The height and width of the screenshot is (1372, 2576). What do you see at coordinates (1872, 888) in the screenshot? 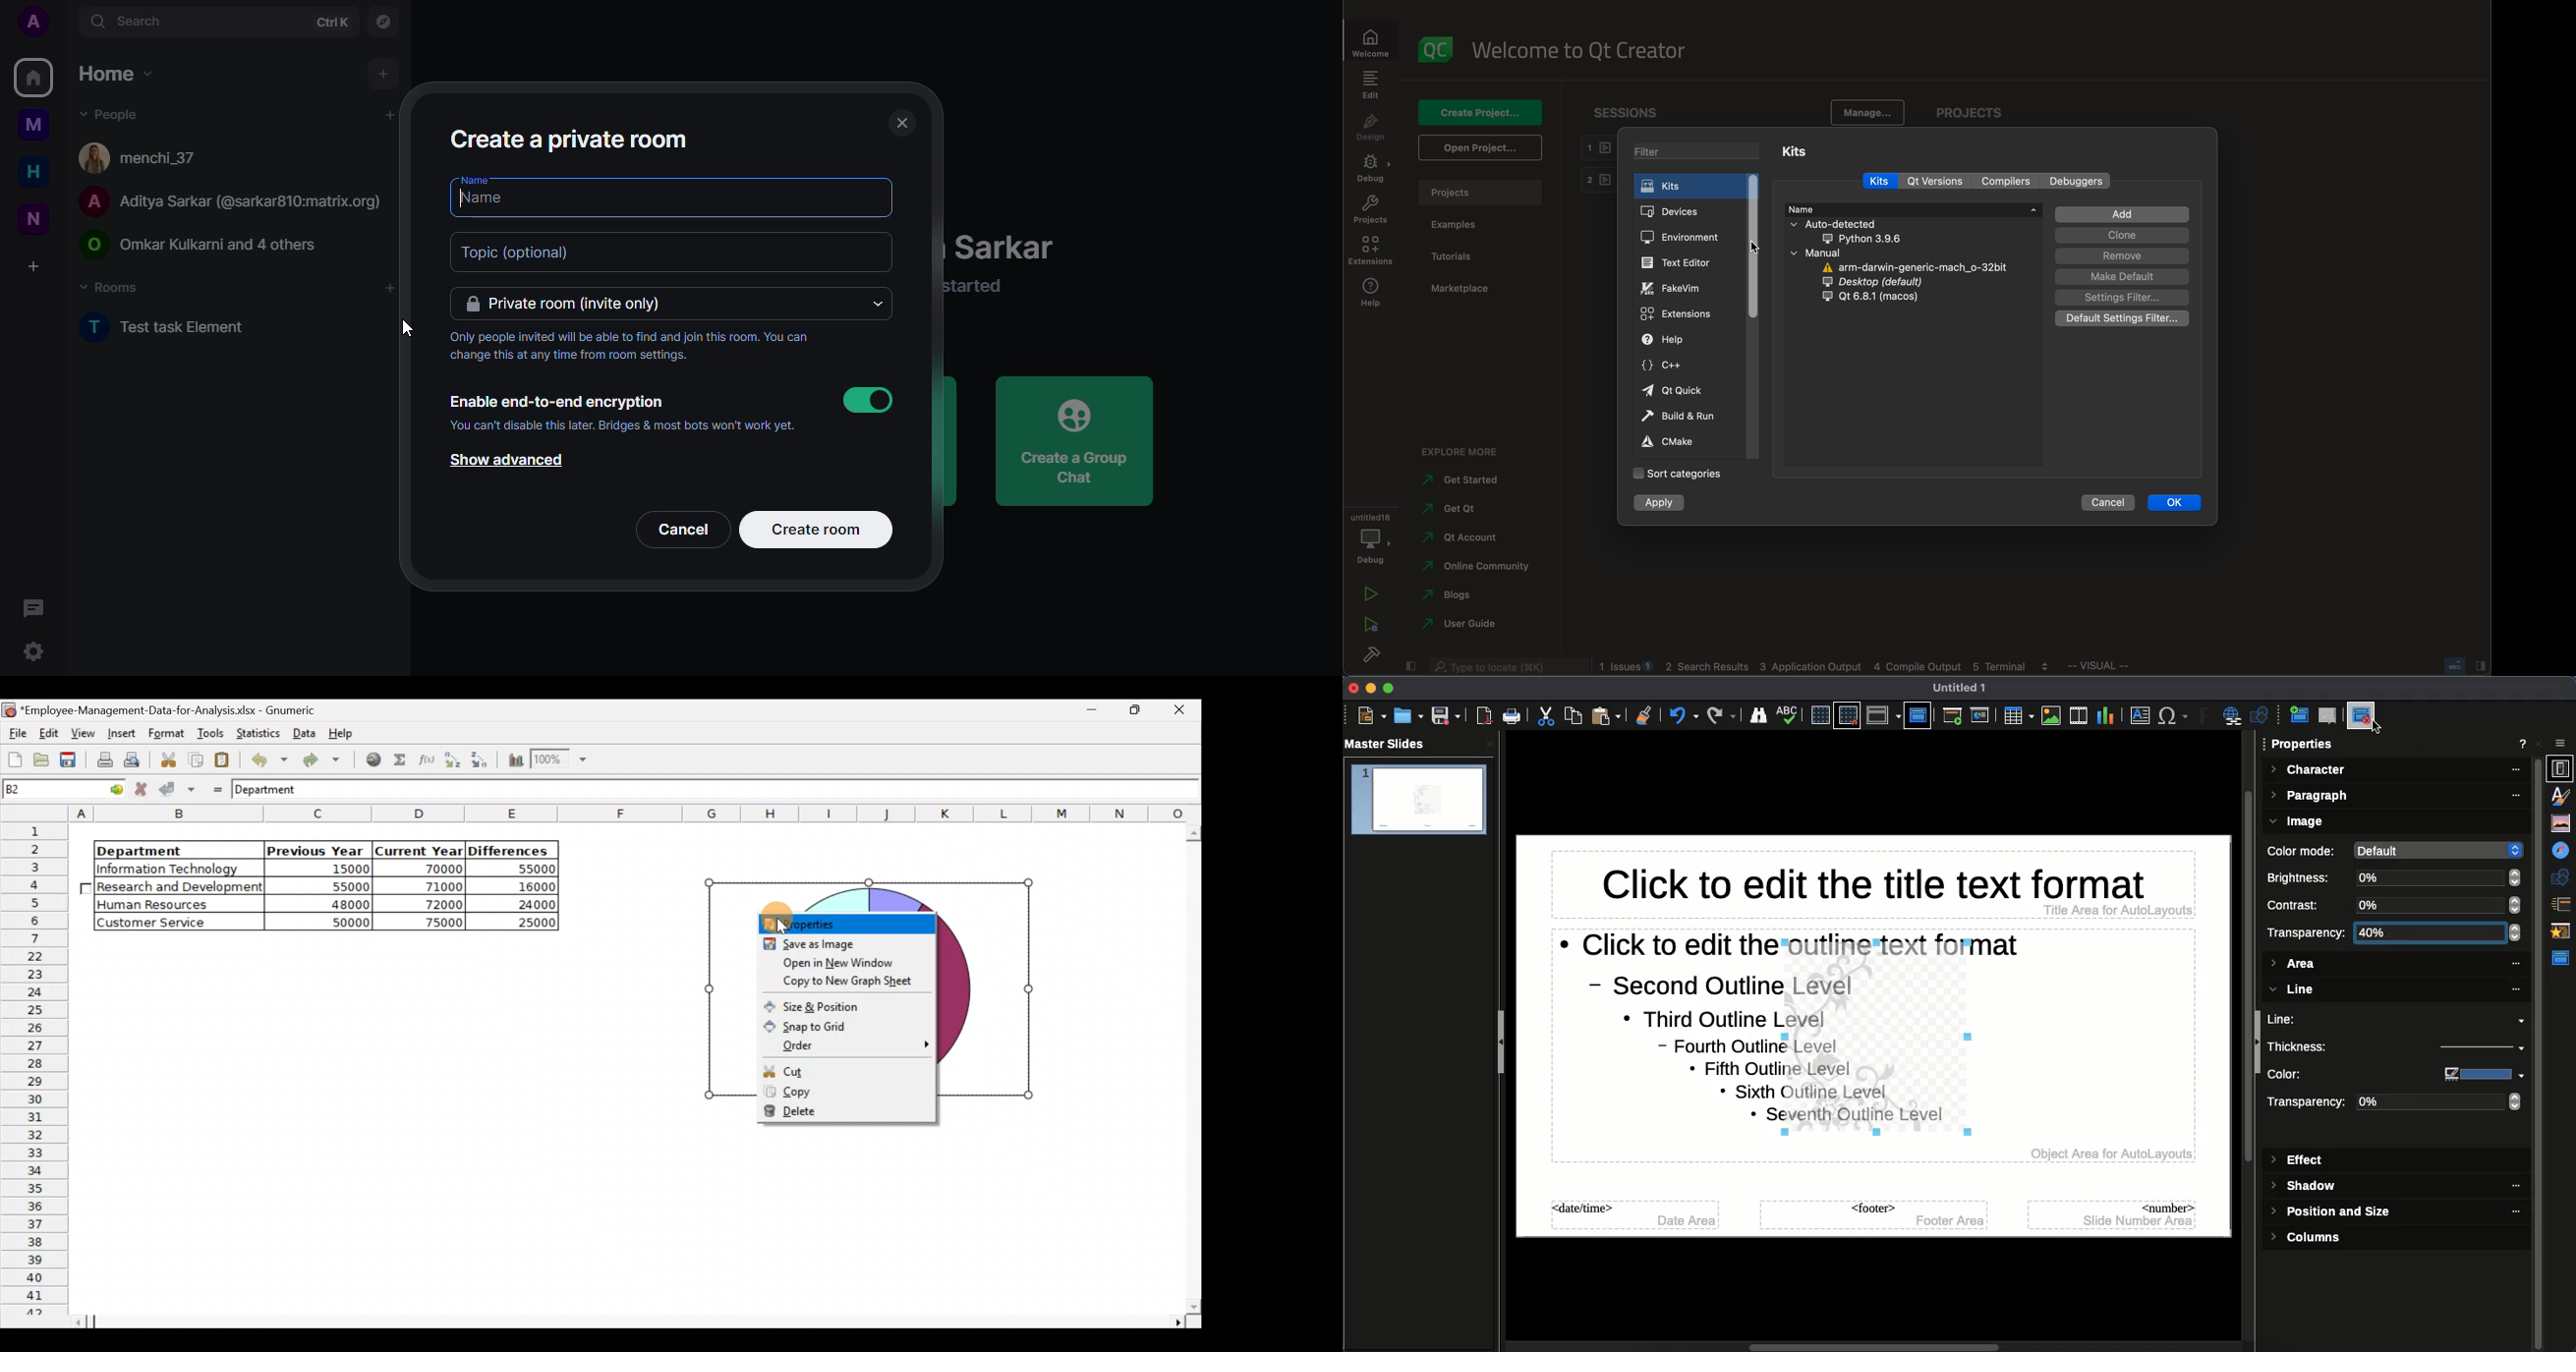
I see `Master slide title` at bounding box center [1872, 888].